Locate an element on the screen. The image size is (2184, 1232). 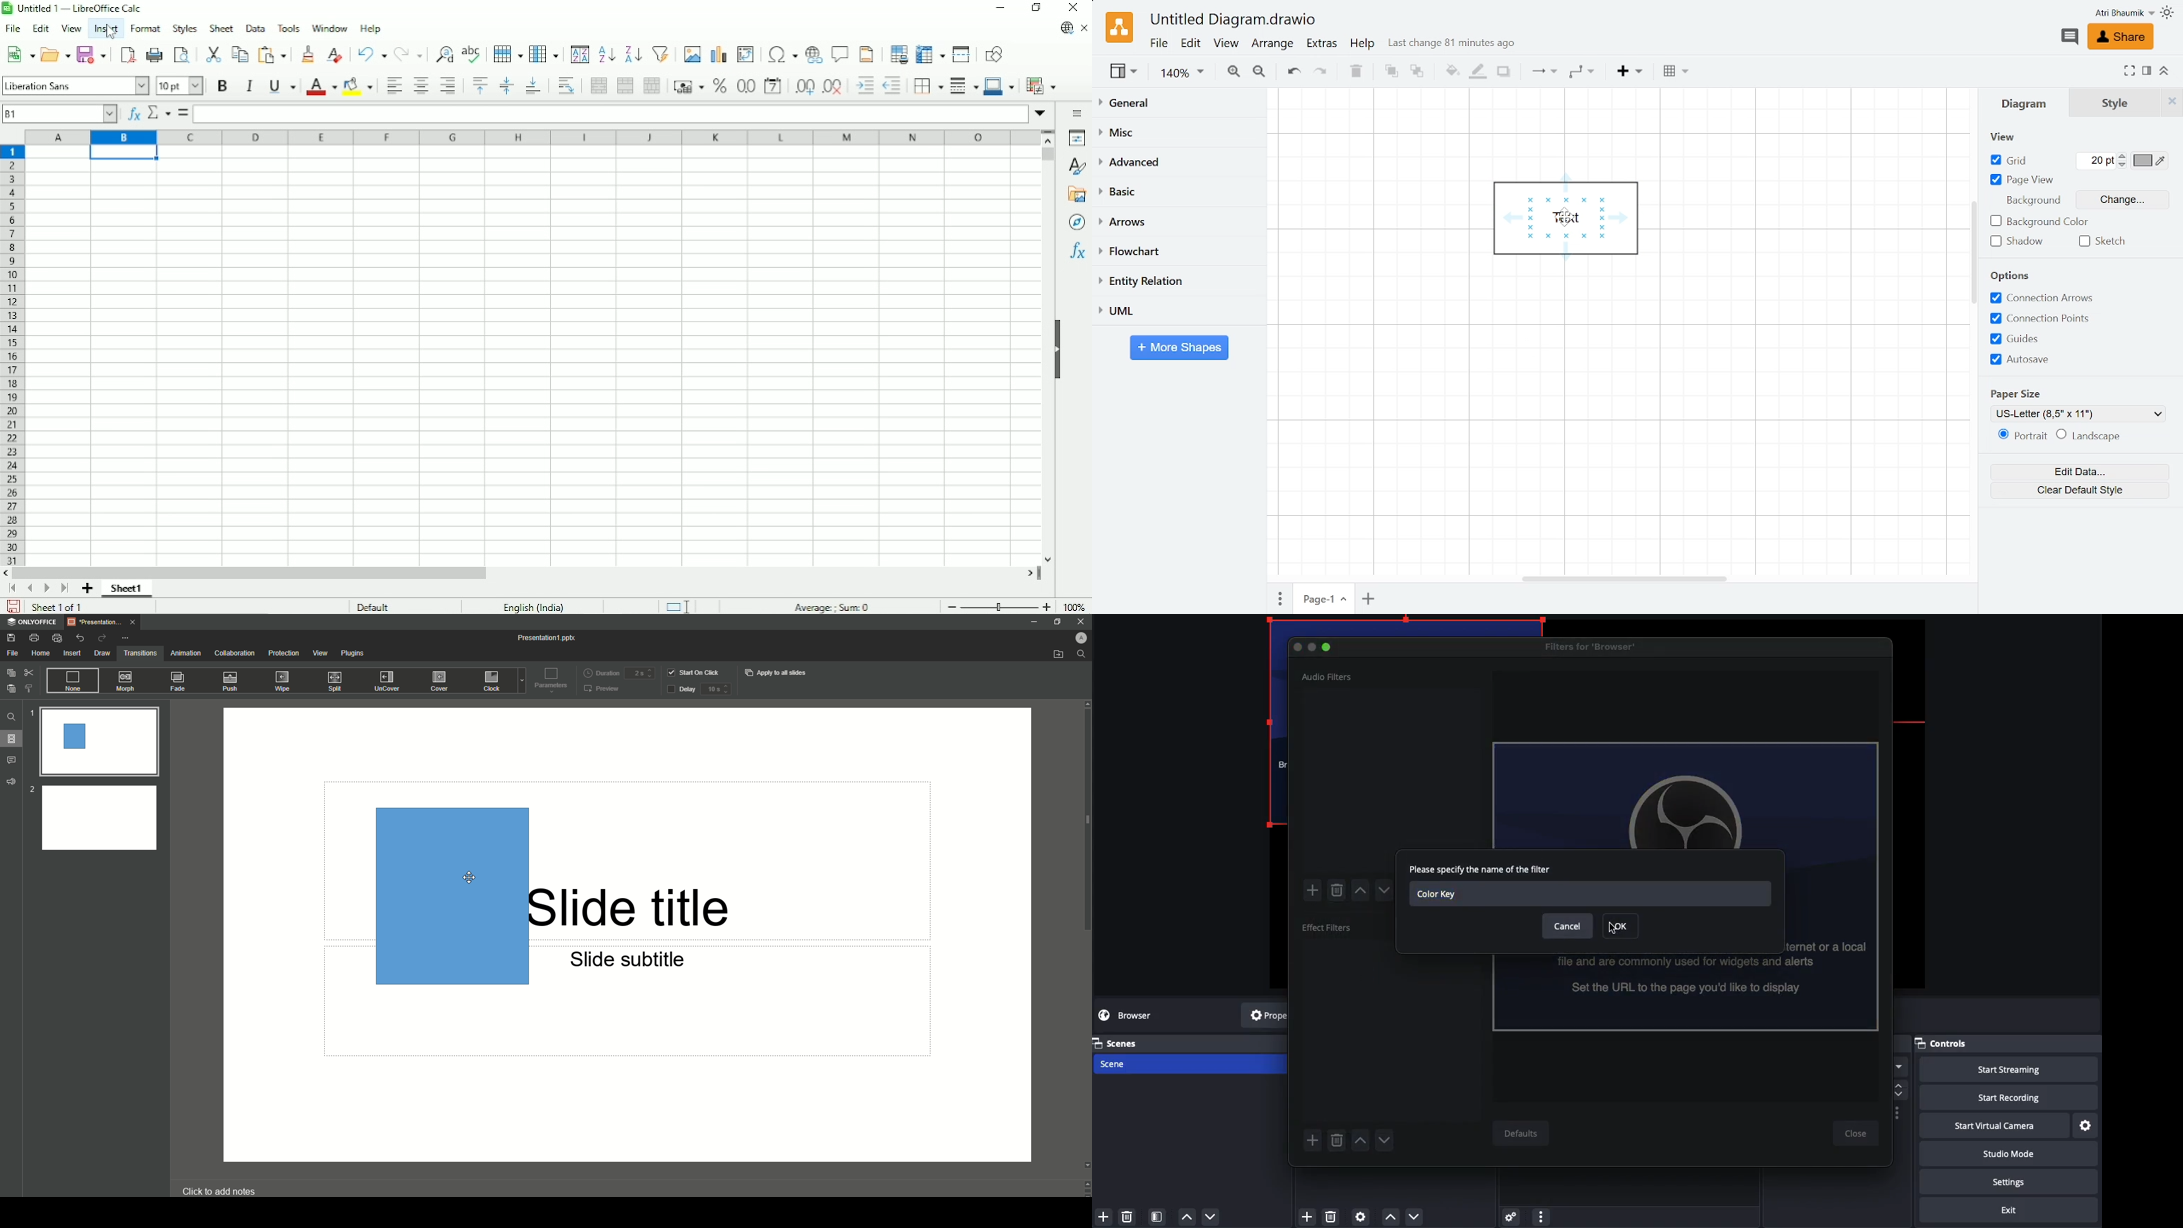
Zoom out is located at coordinates (1261, 72).